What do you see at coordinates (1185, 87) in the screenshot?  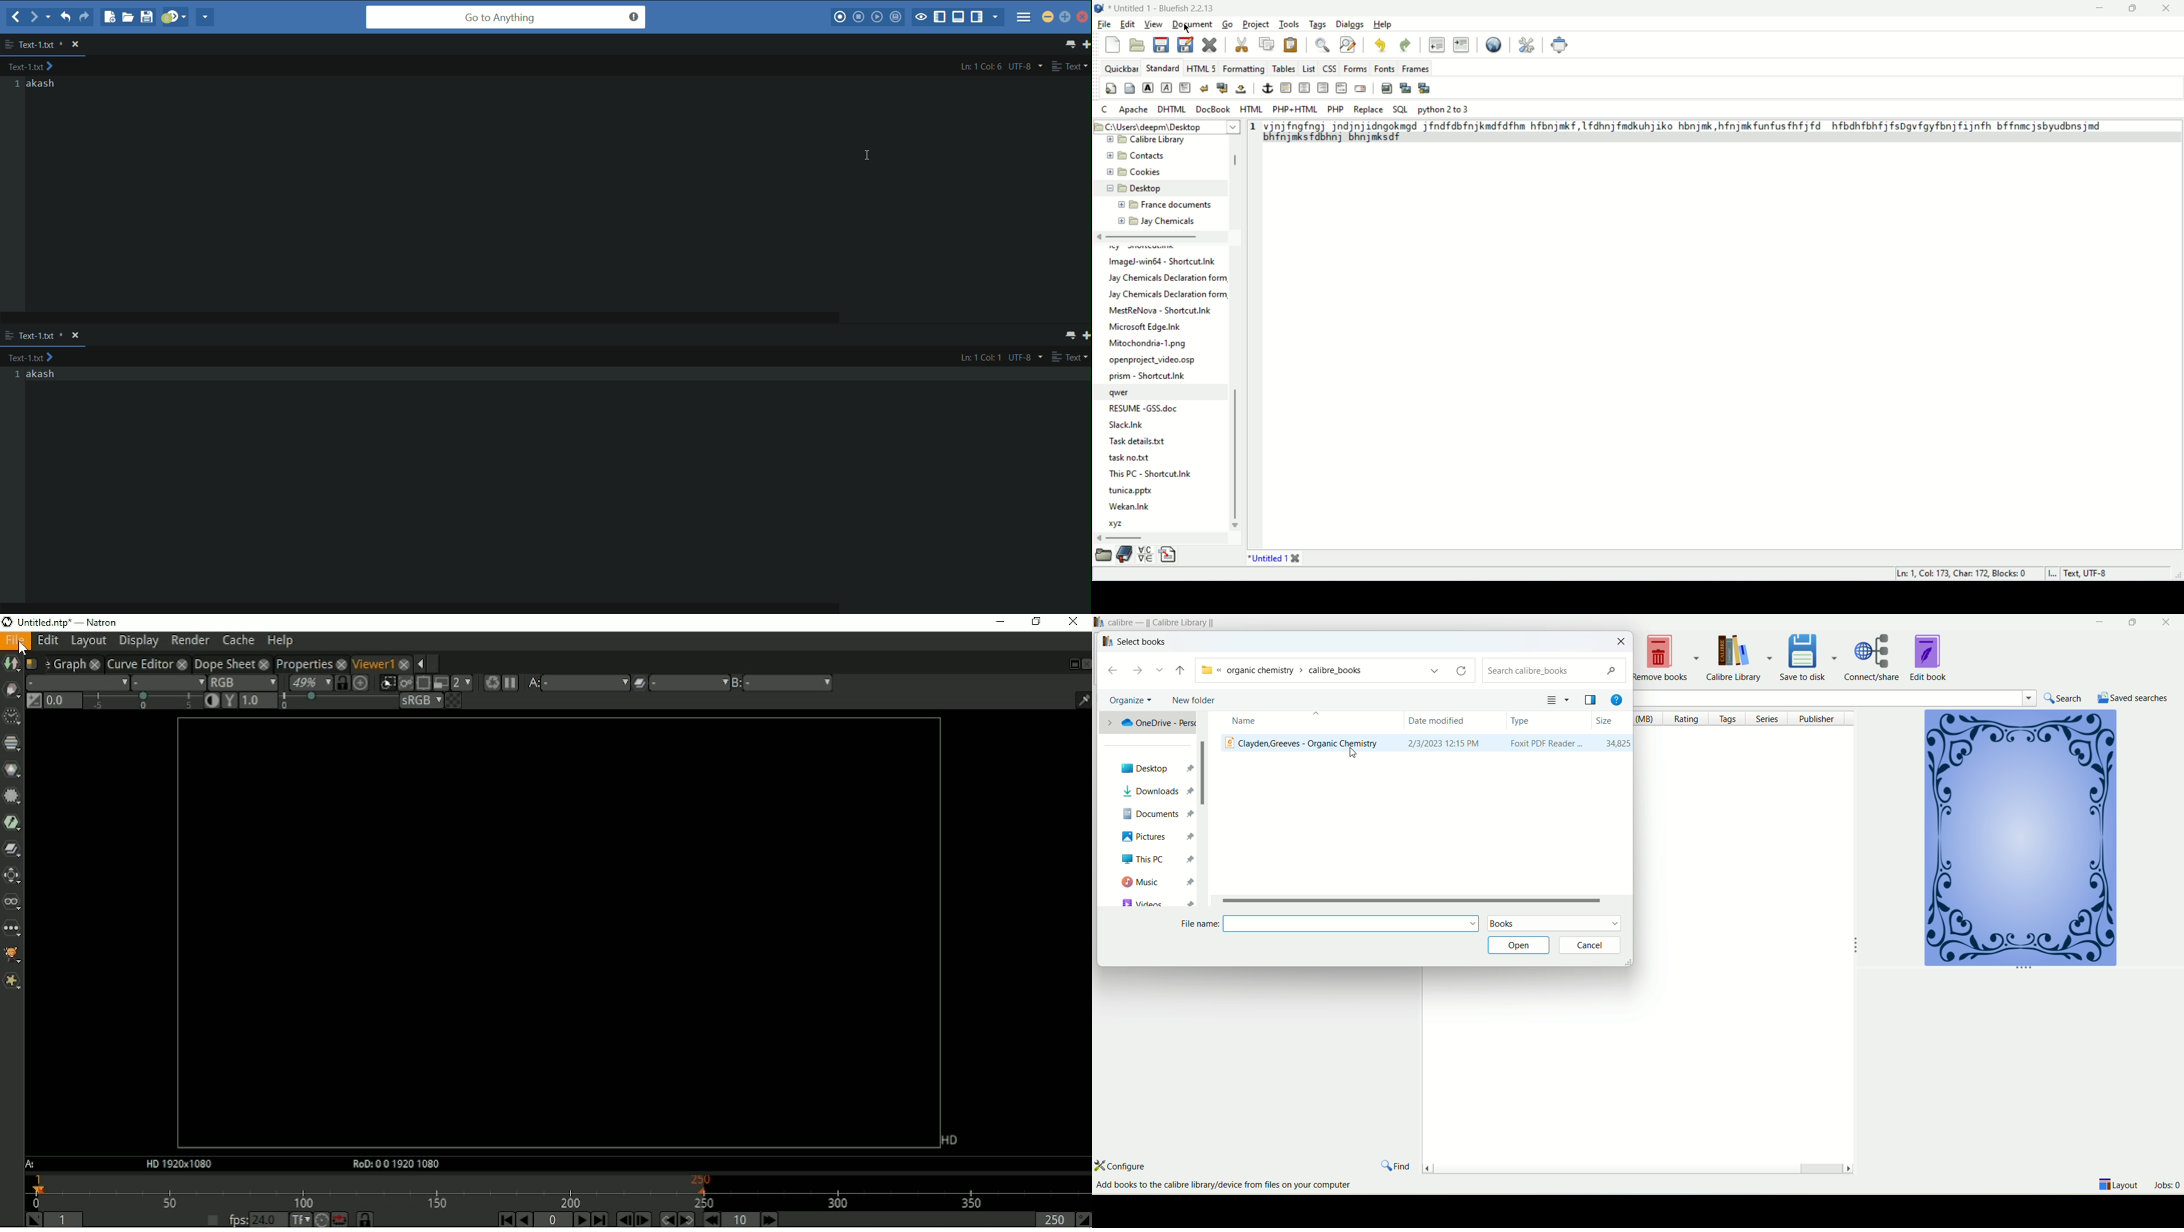 I see `paragraph` at bounding box center [1185, 87].